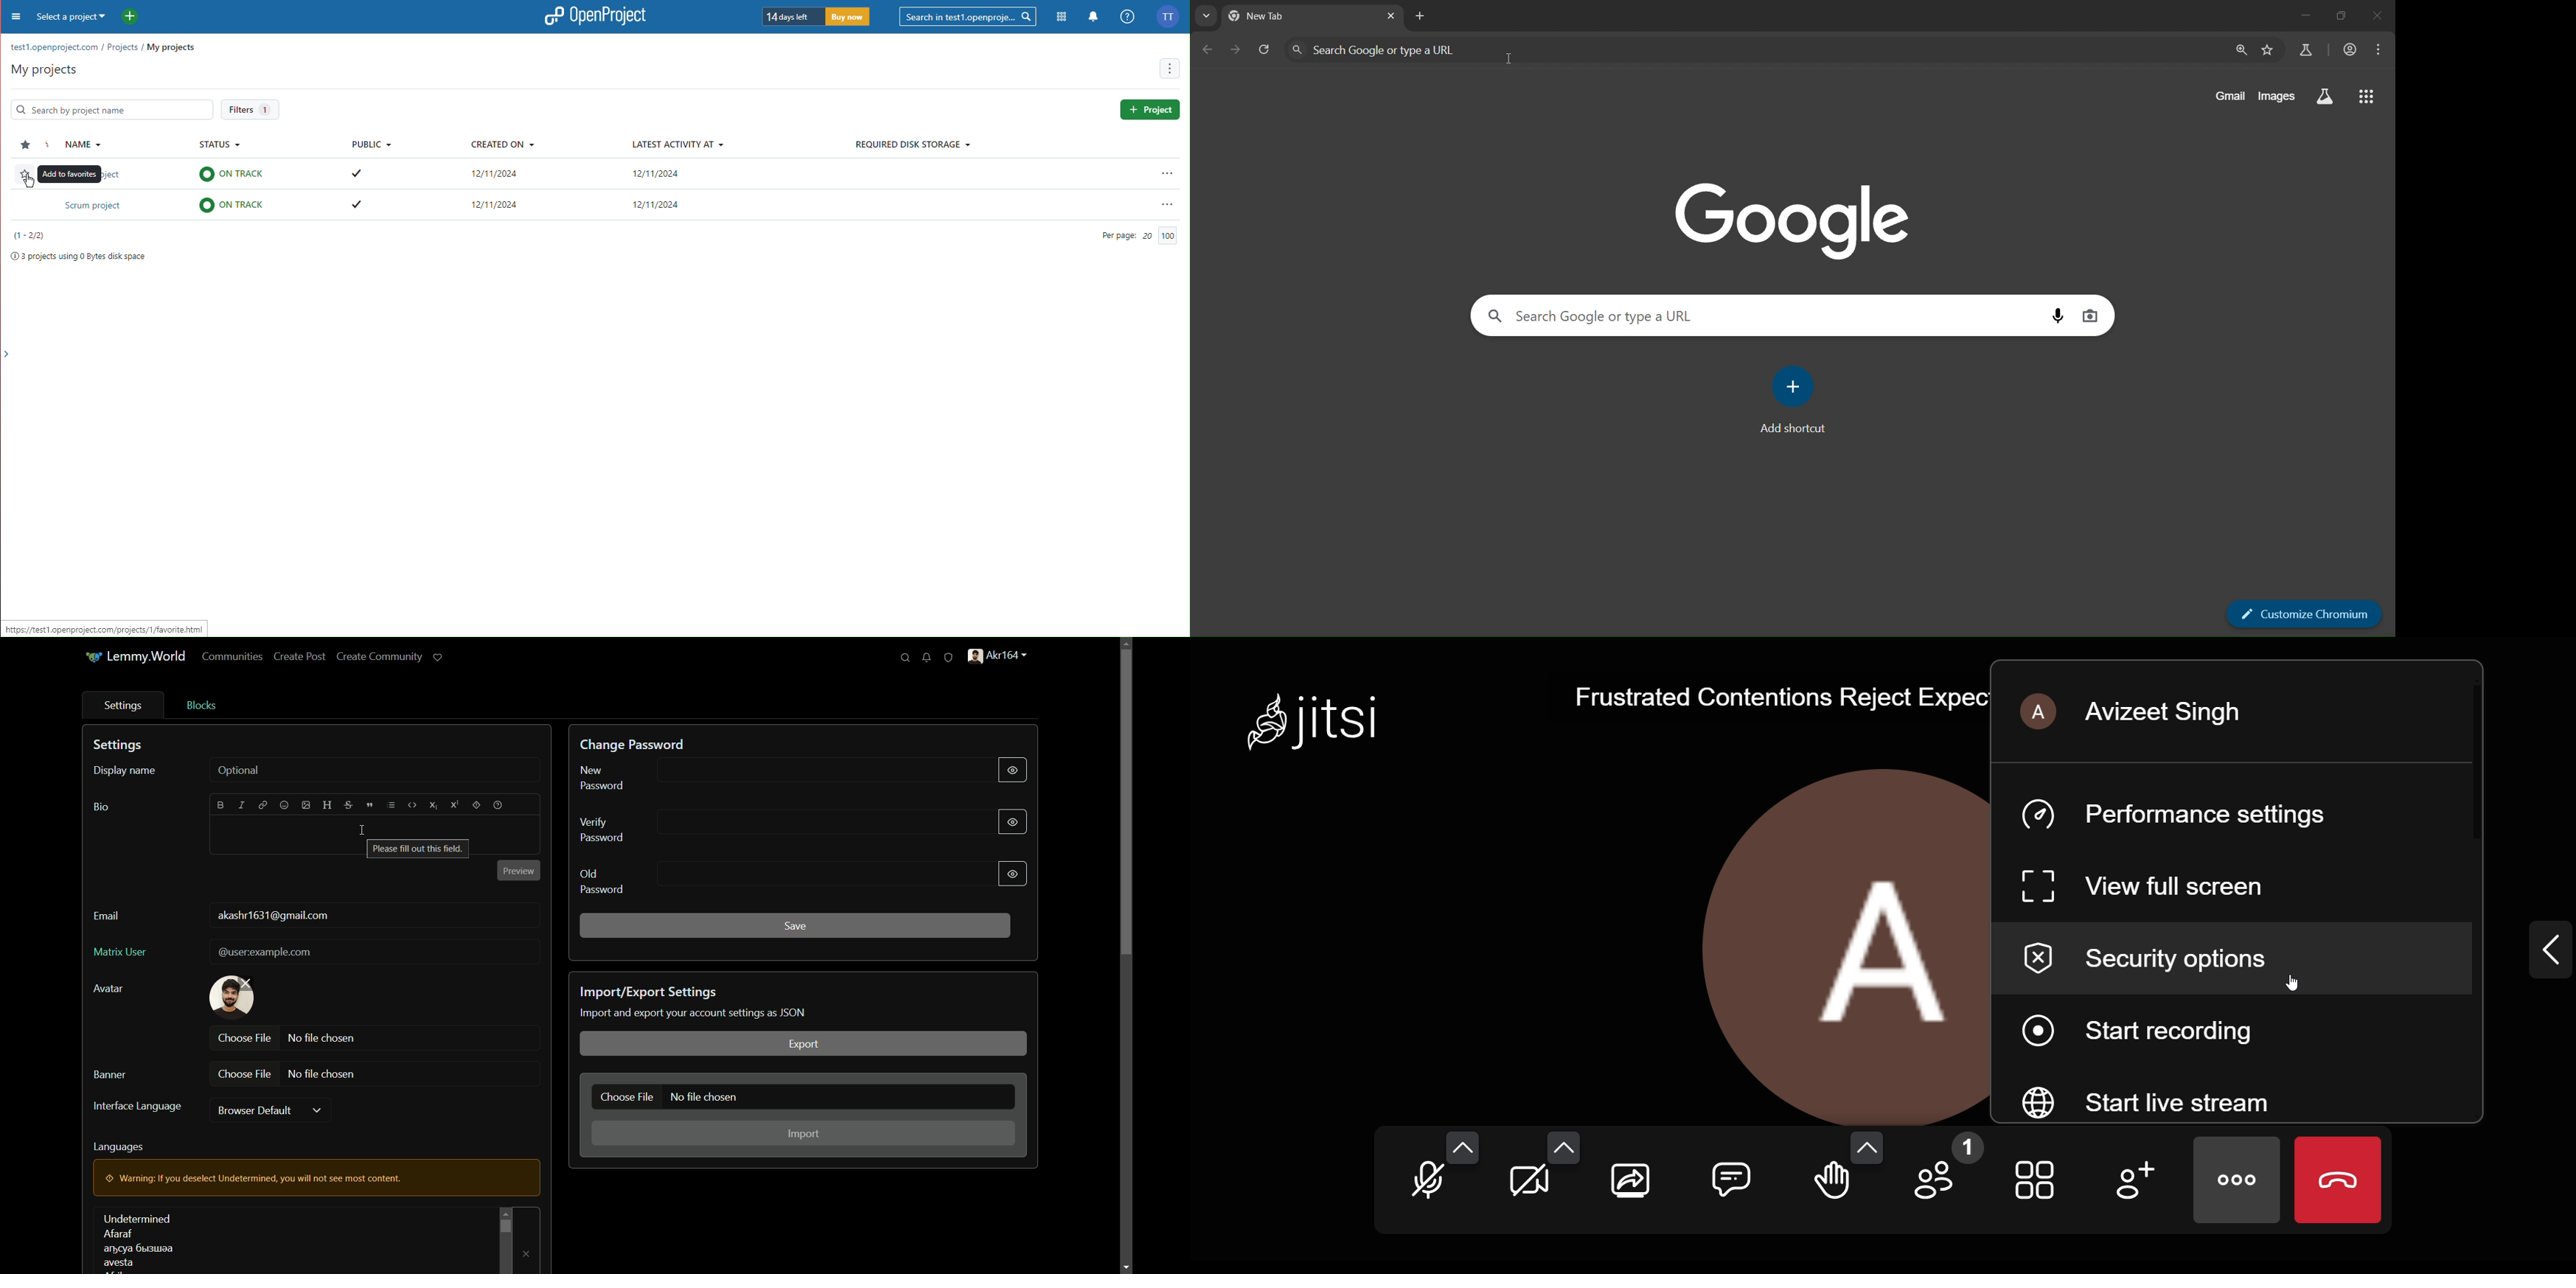  Describe the element at coordinates (2162, 961) in the screenshot. I see `security settings` at that location.